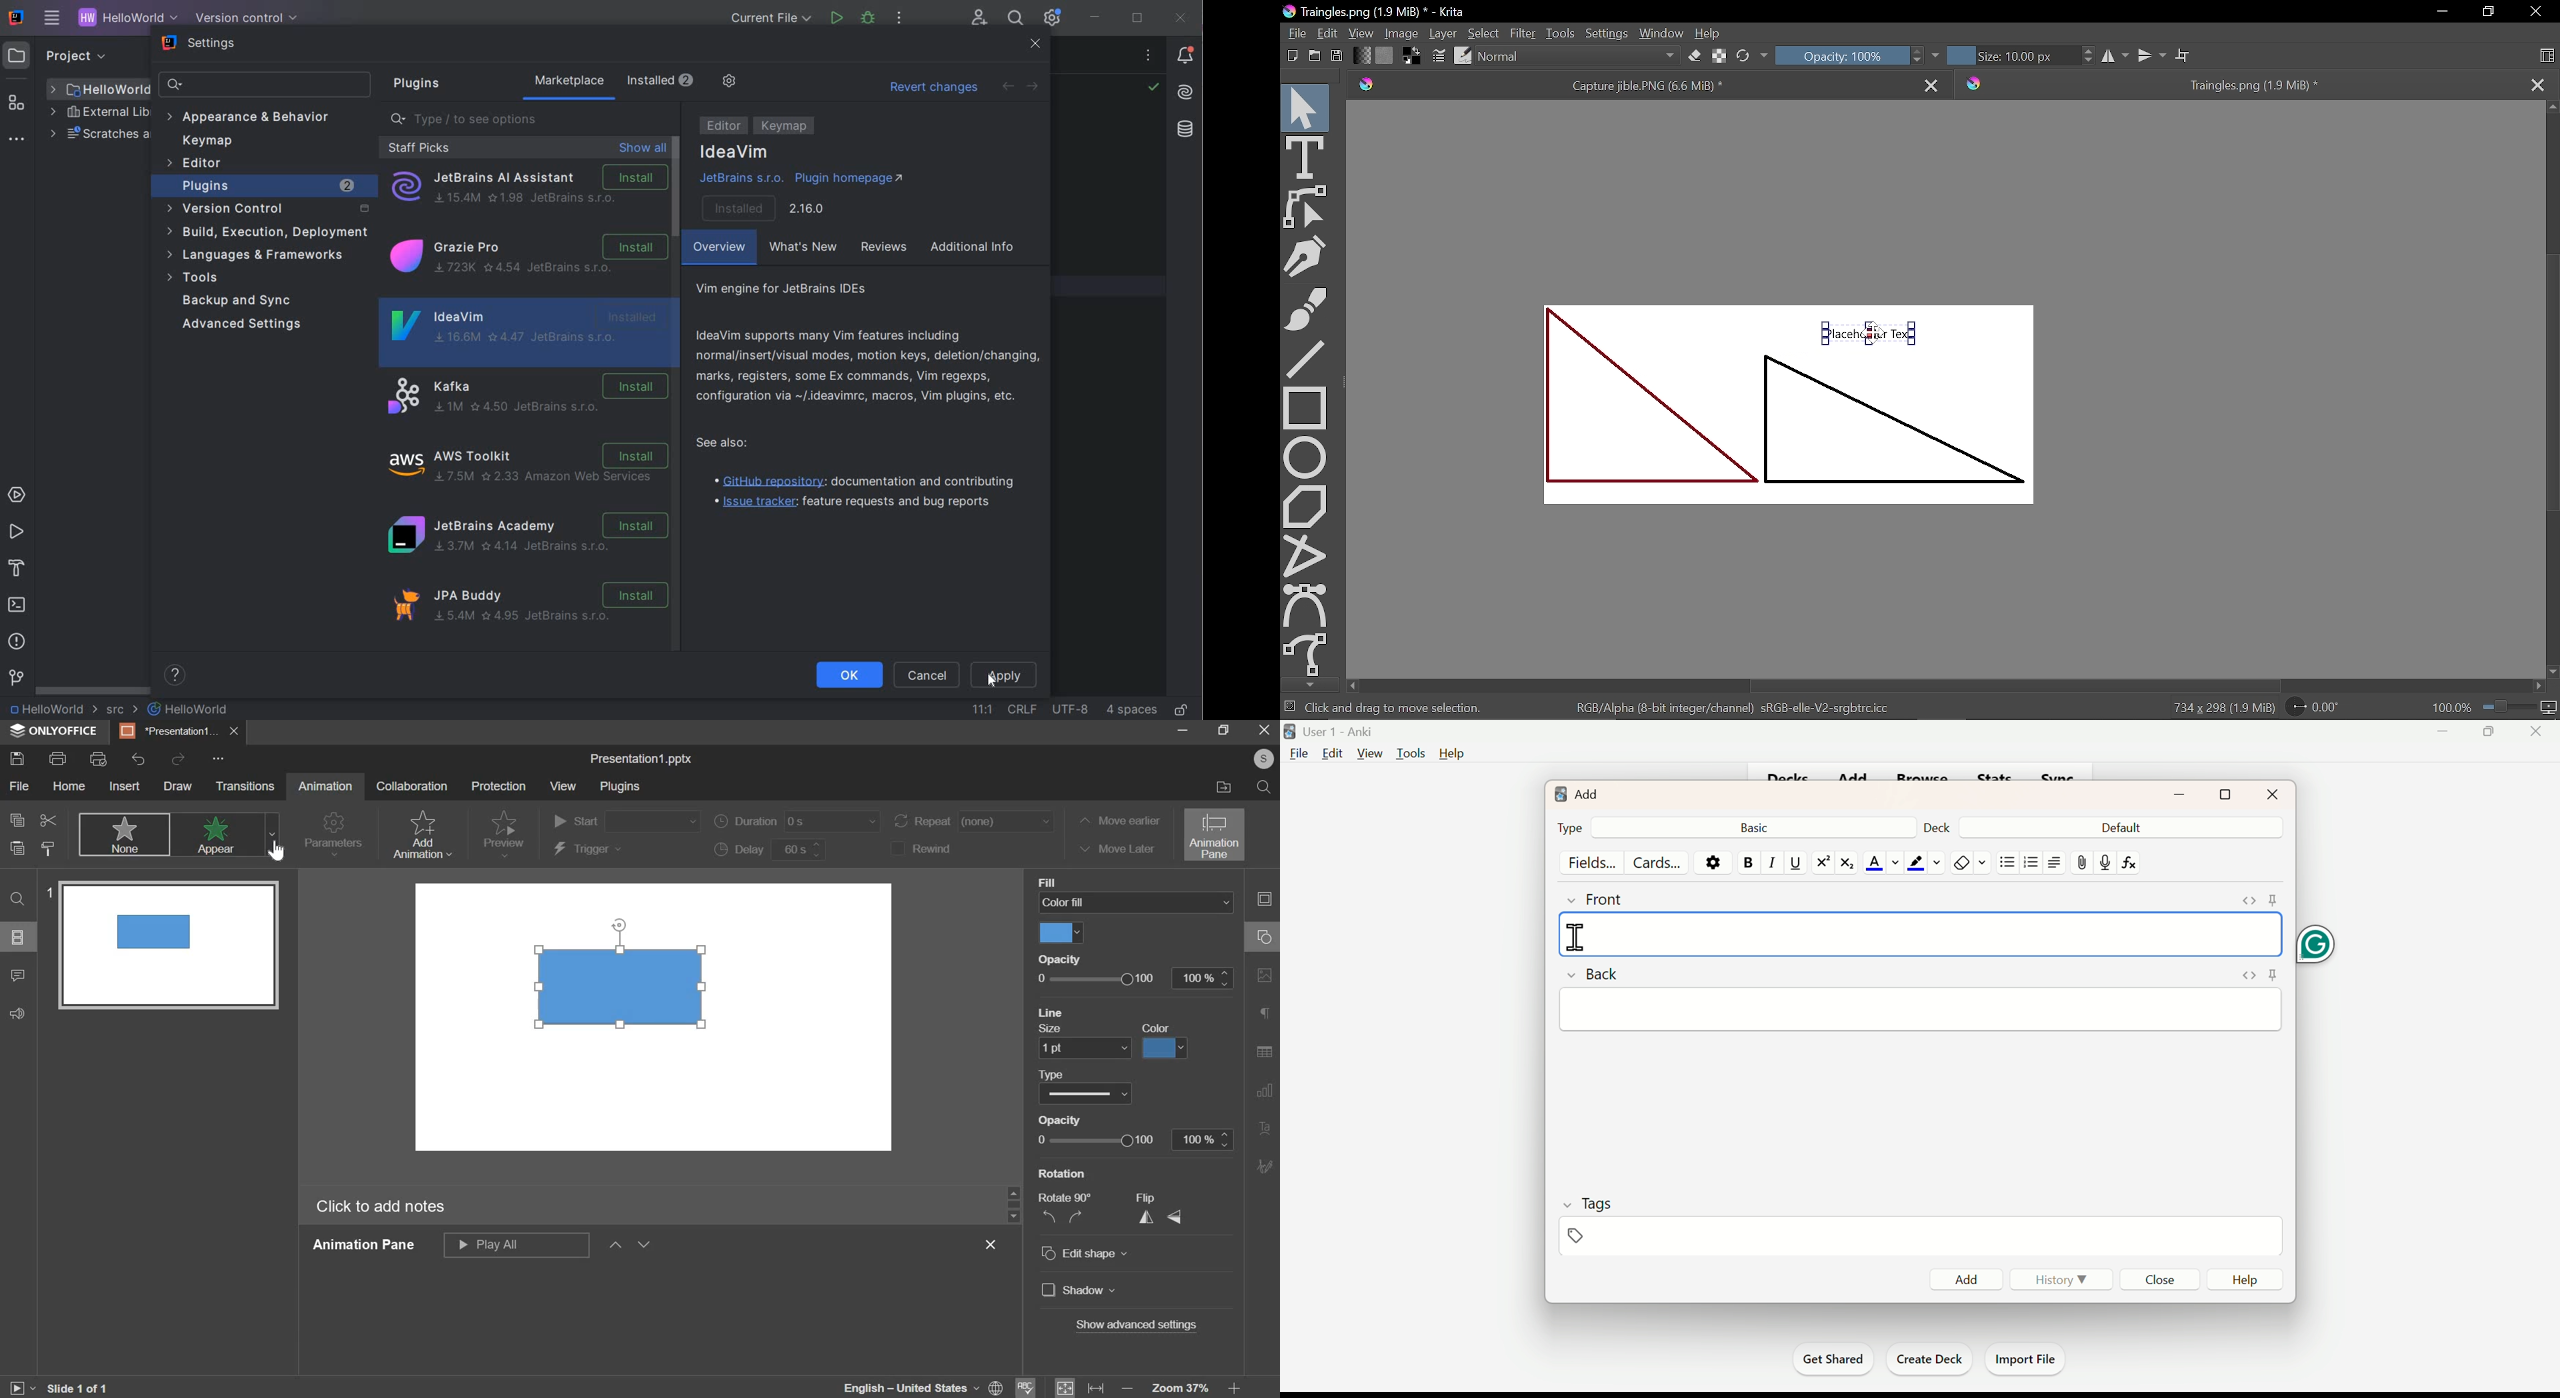 The width and height of the screenshot is (2576, 1400). I want to click on zoom out, so click(1126, 1388).